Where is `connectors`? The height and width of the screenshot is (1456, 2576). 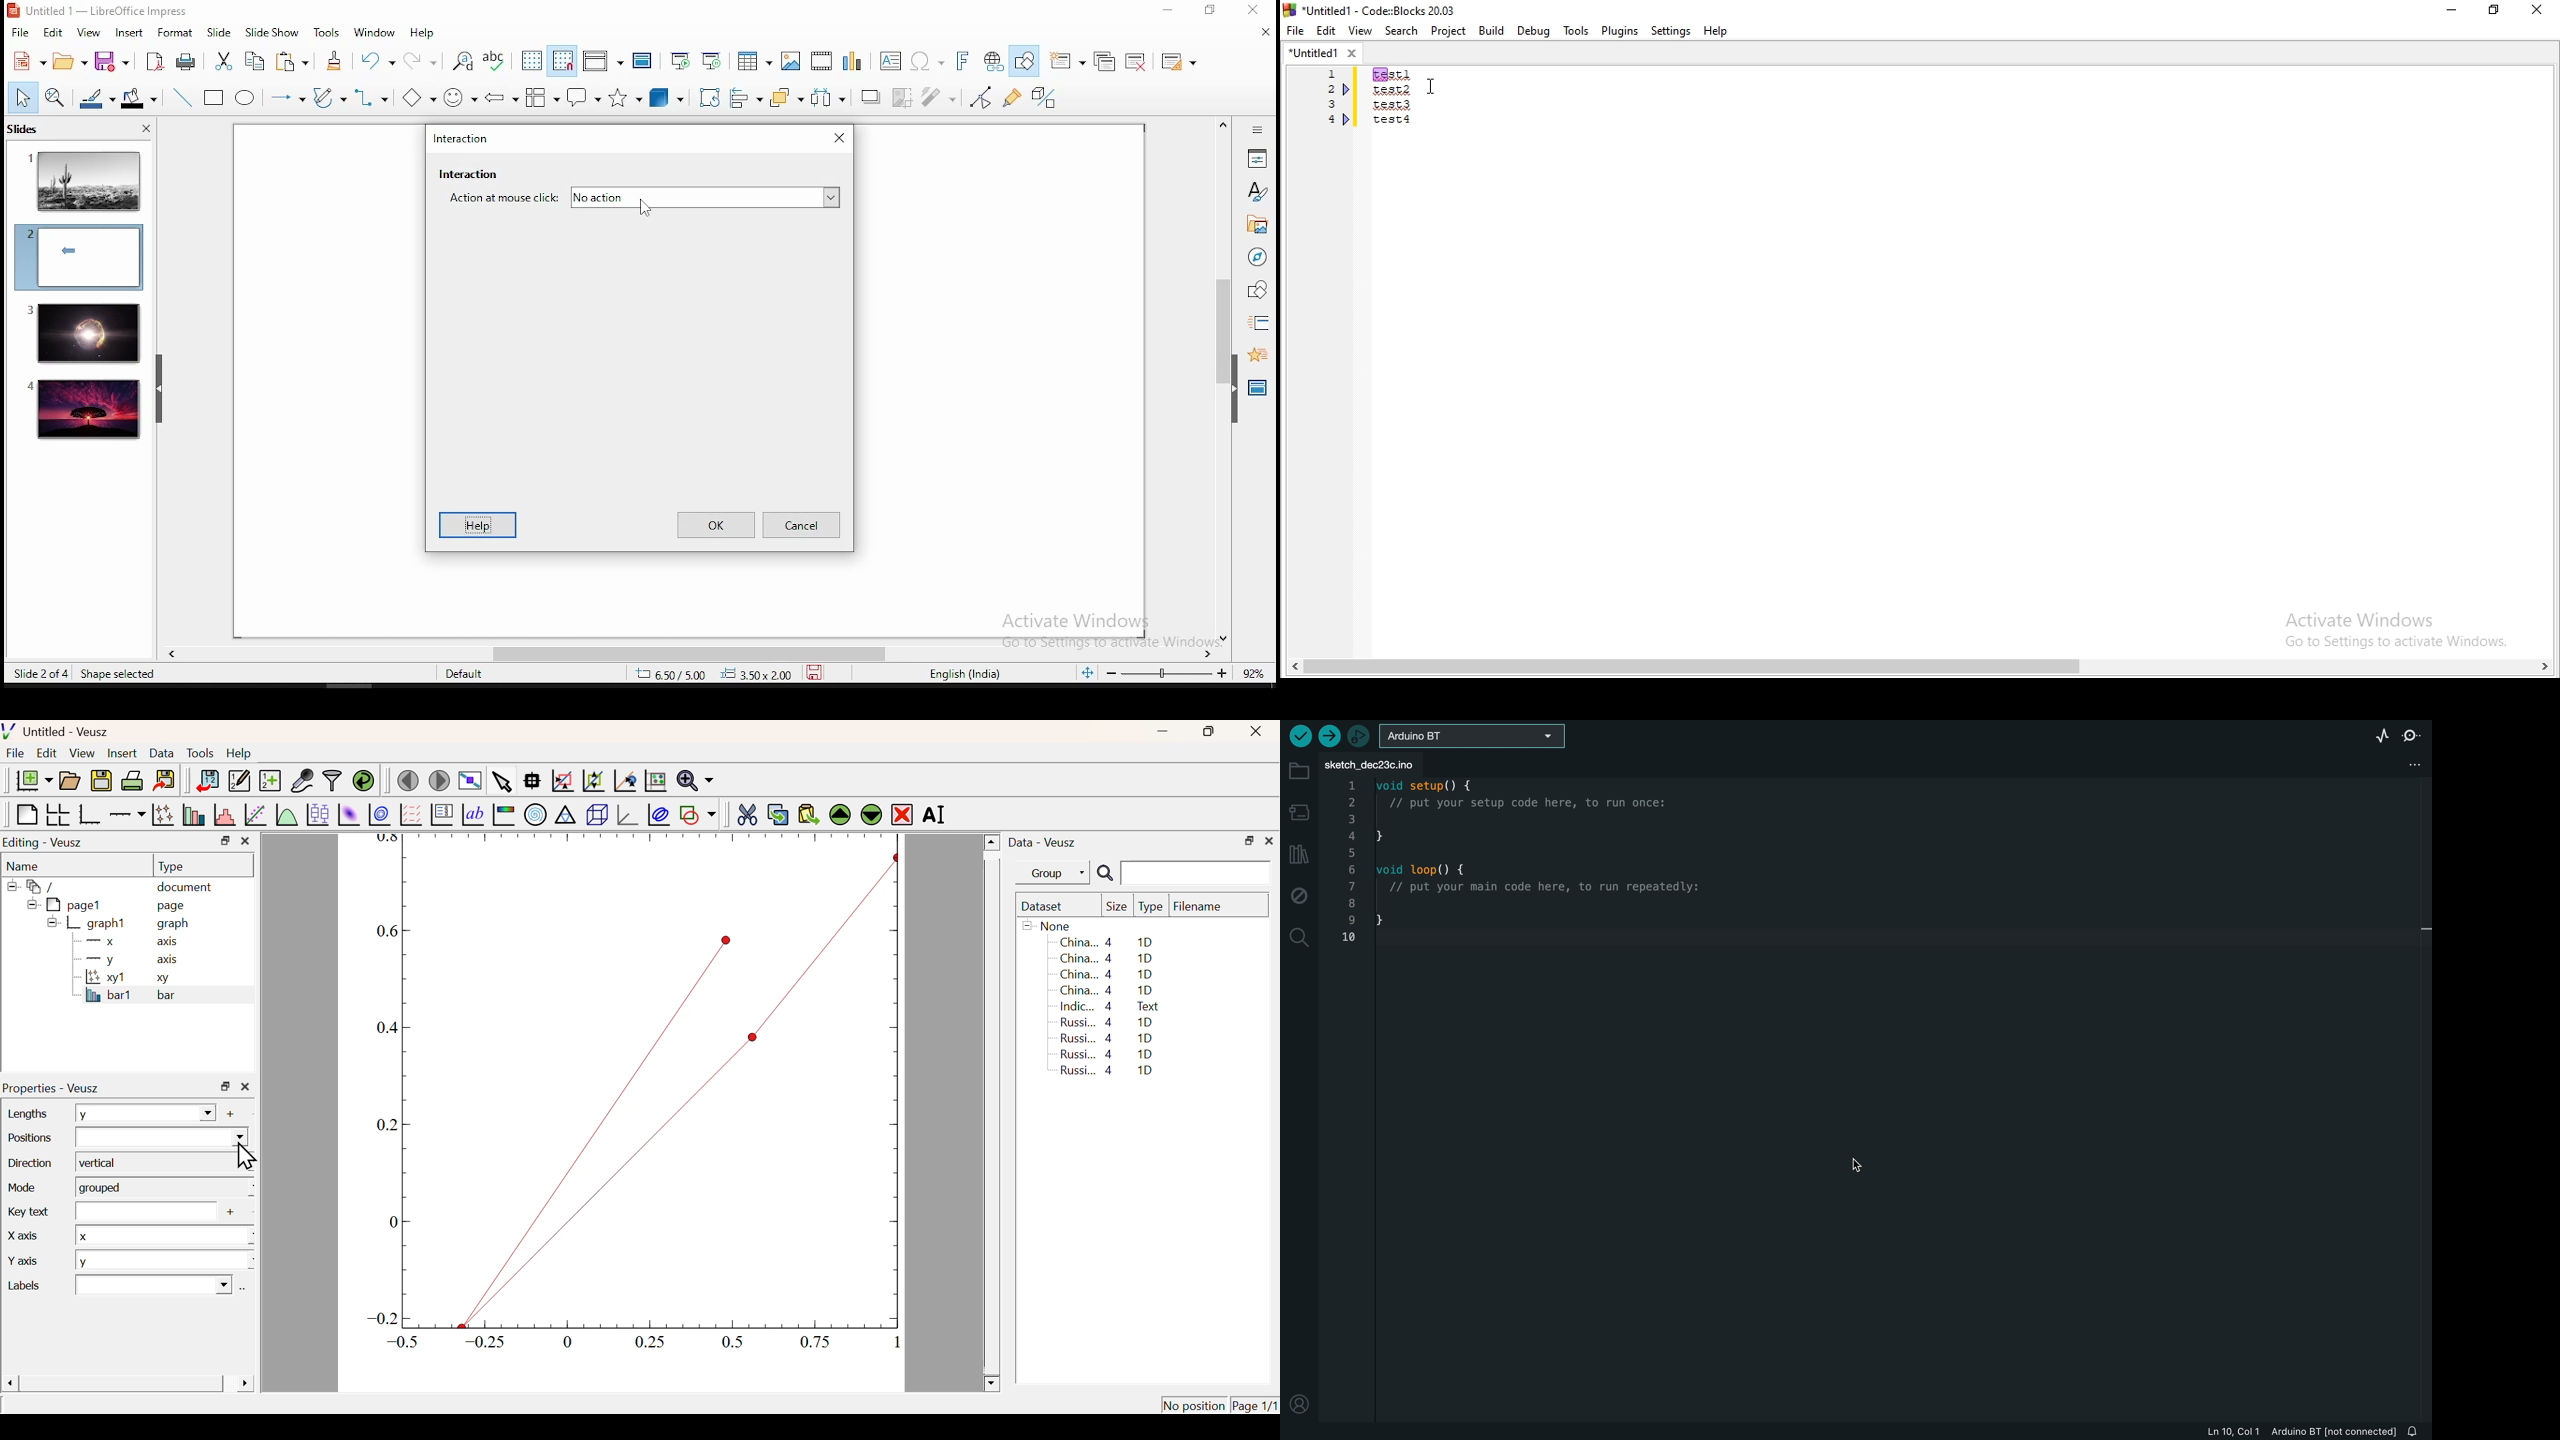 connectors is located at coordinates (368, 98).